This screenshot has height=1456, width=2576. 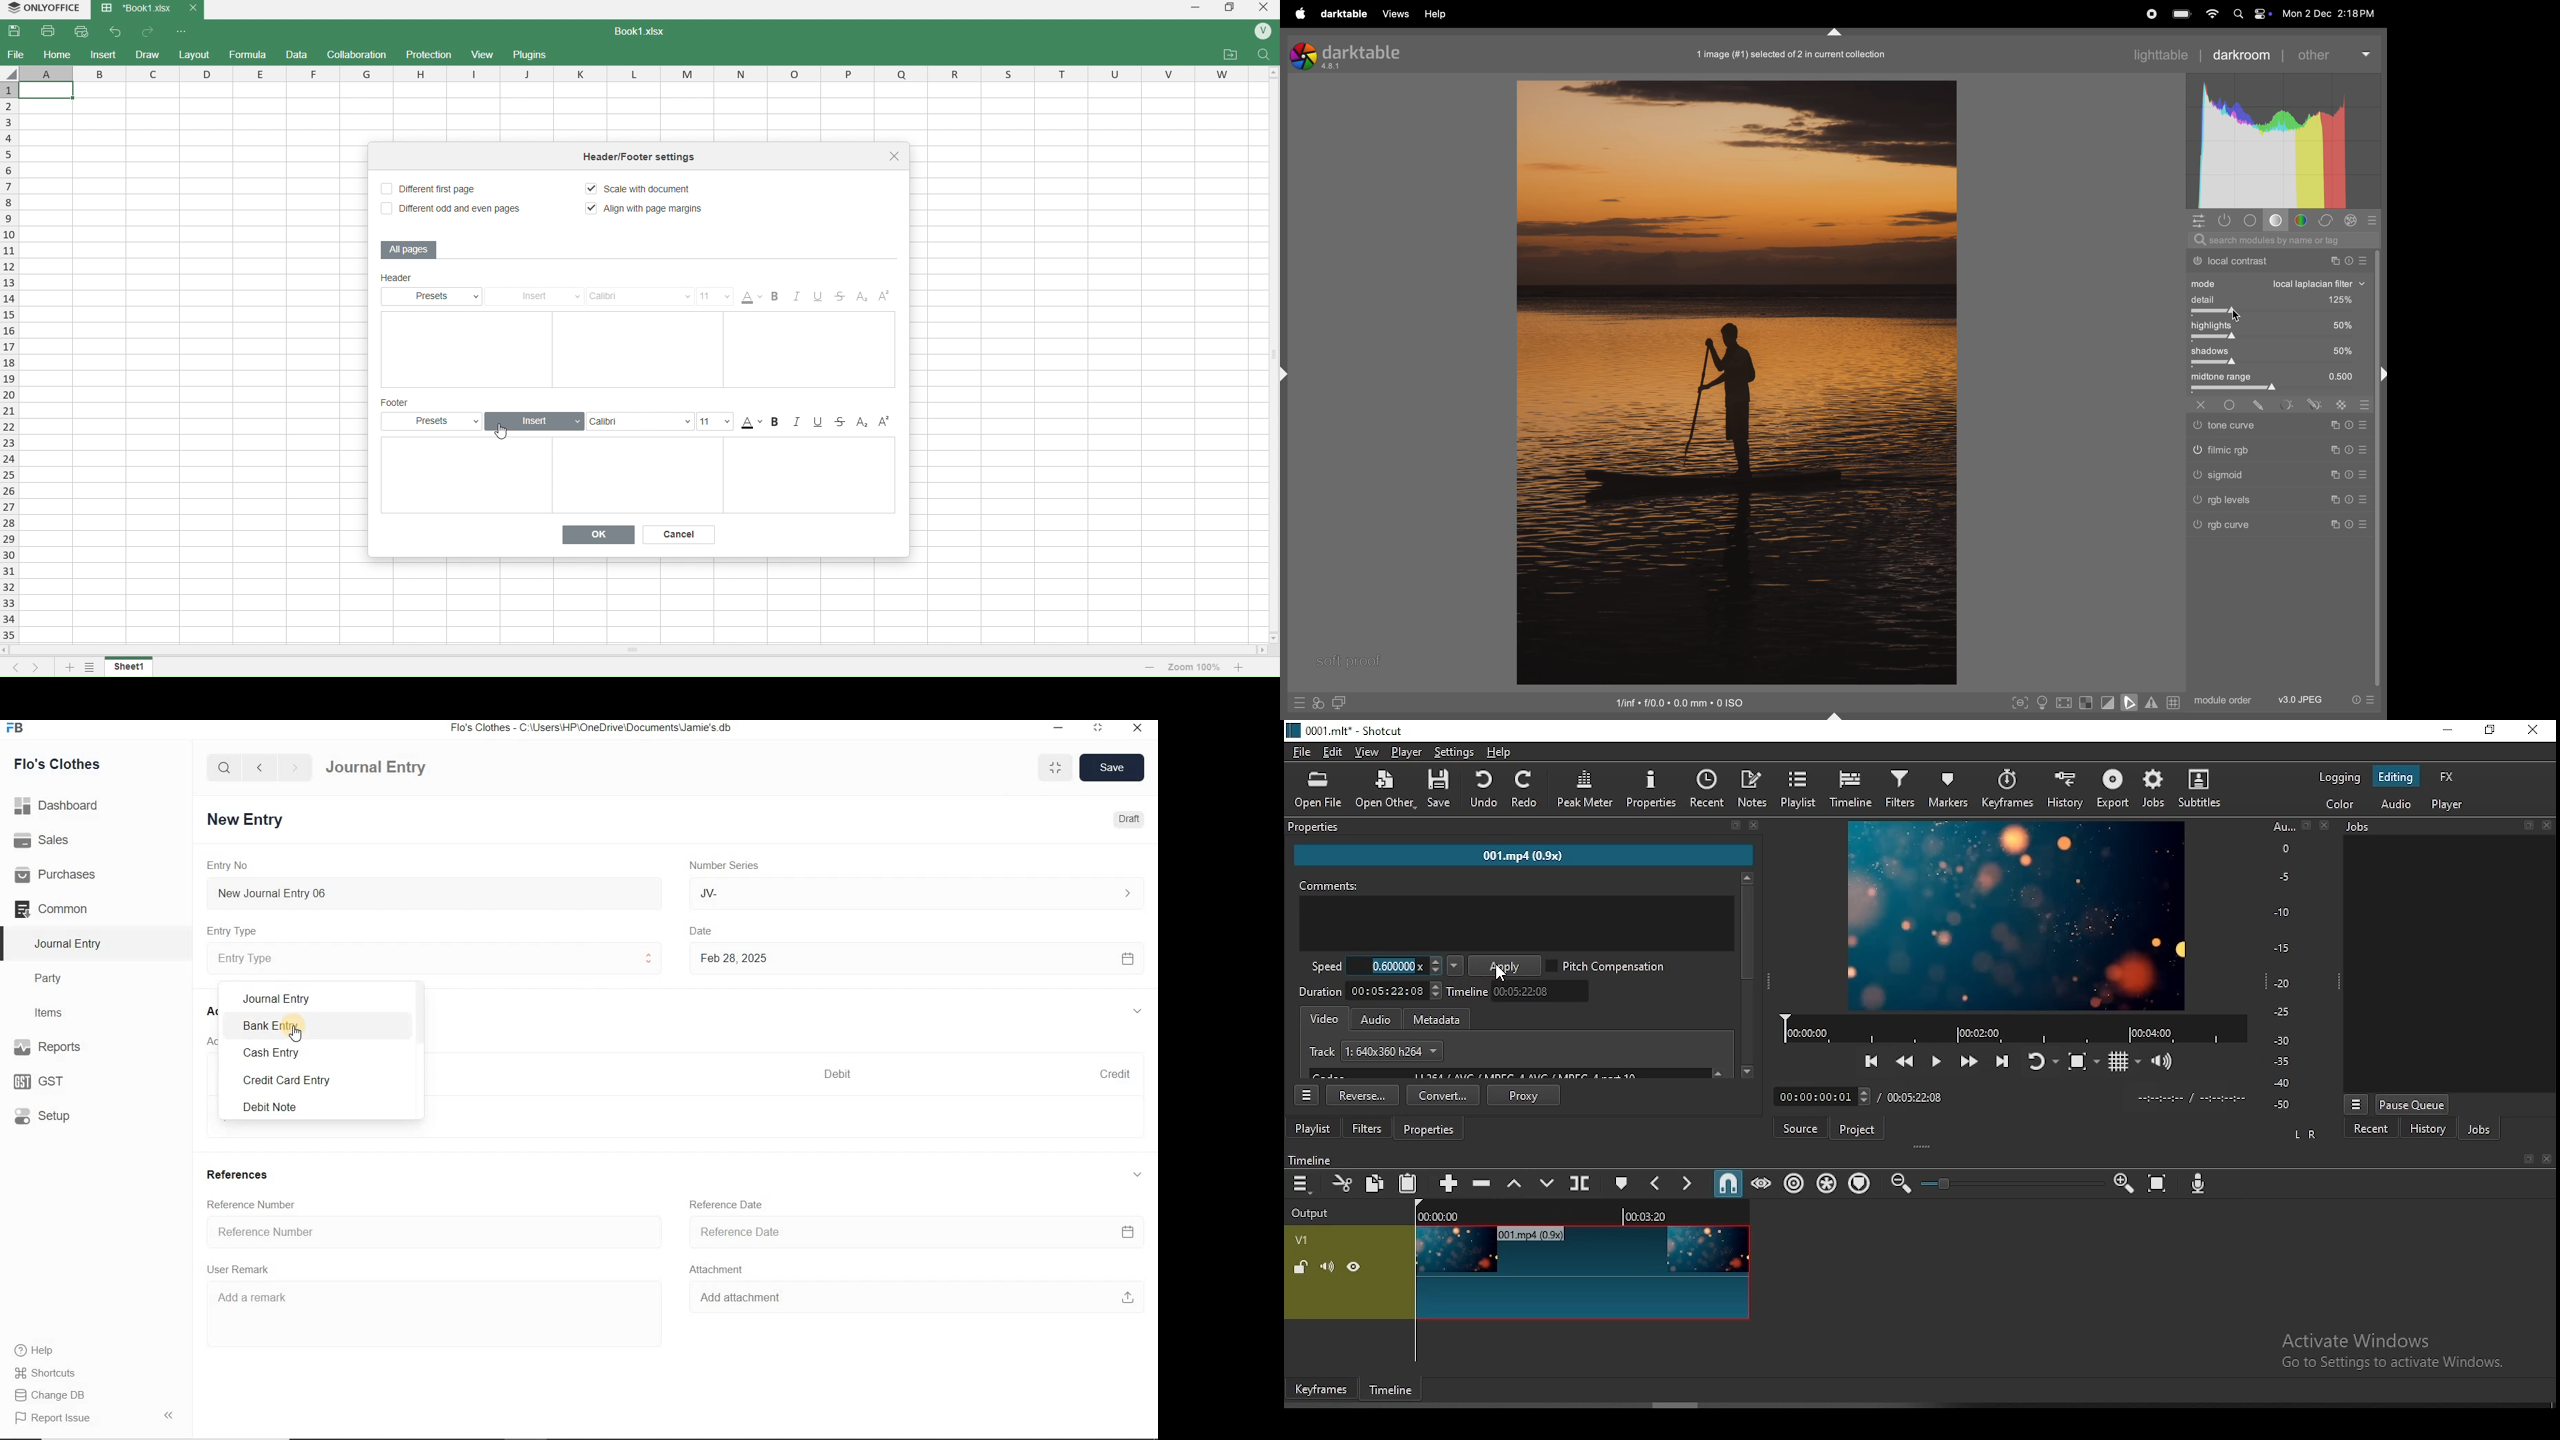 I want to click on Reference Date, so click(x=917, y=1230).